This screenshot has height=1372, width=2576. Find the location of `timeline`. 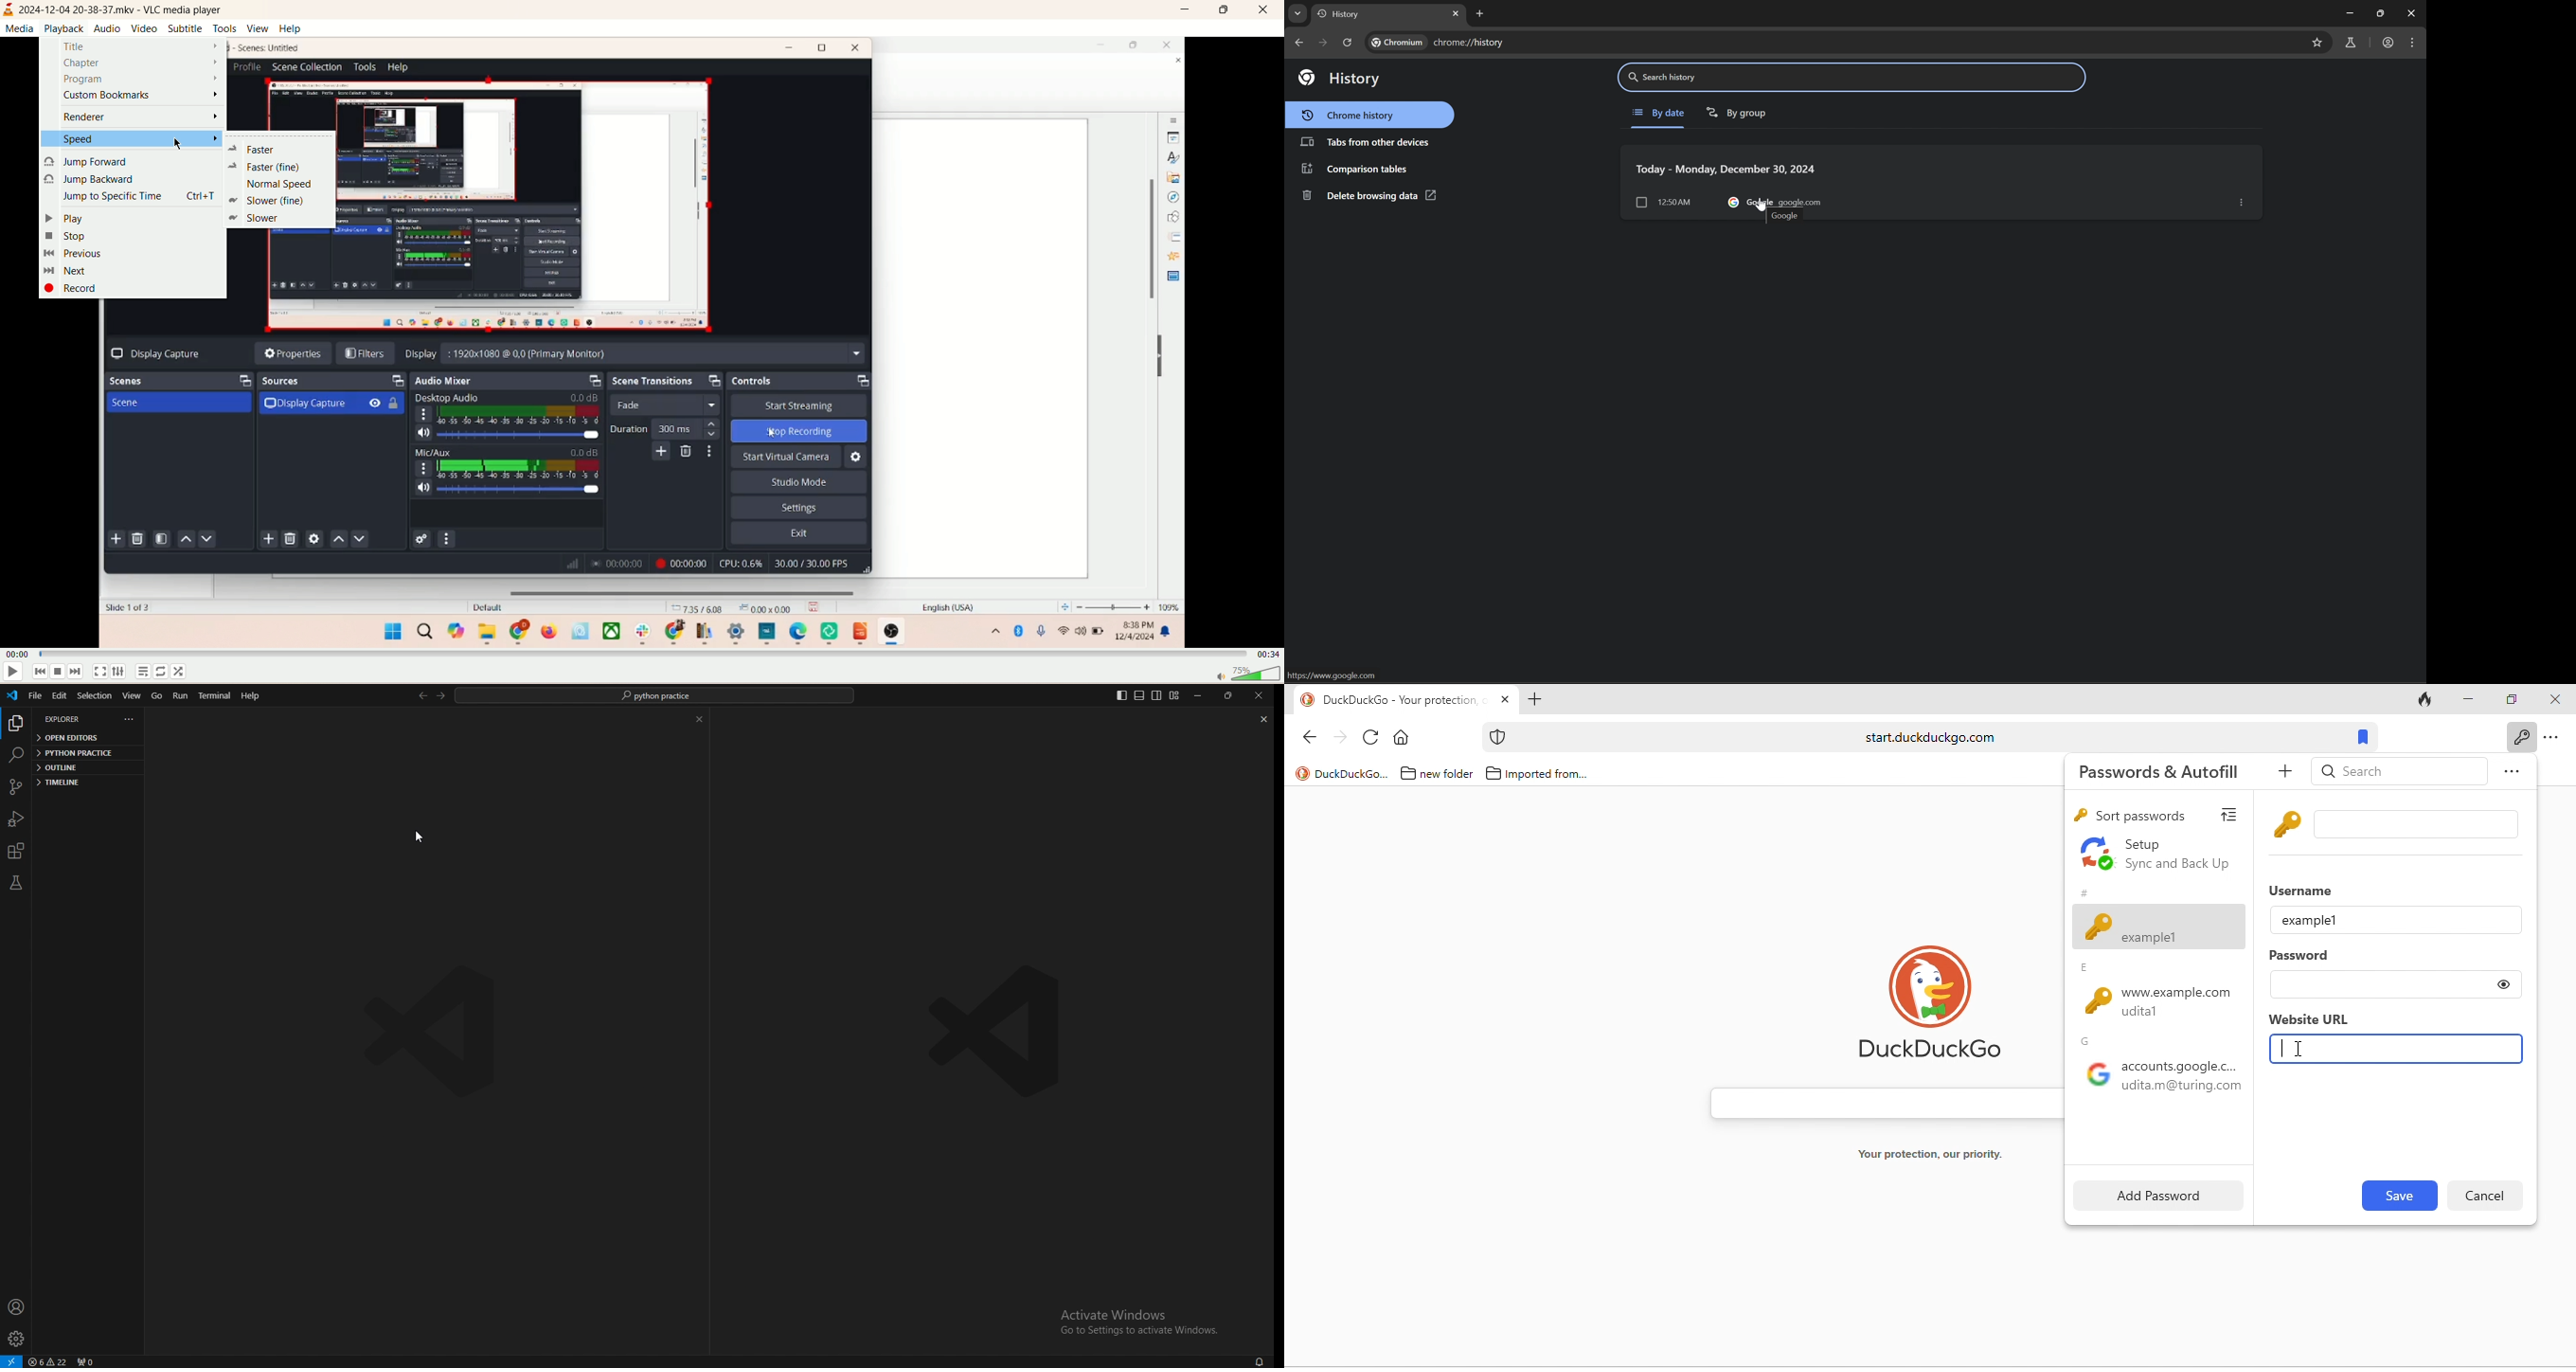

timeline is located at coordinates (80, 782).